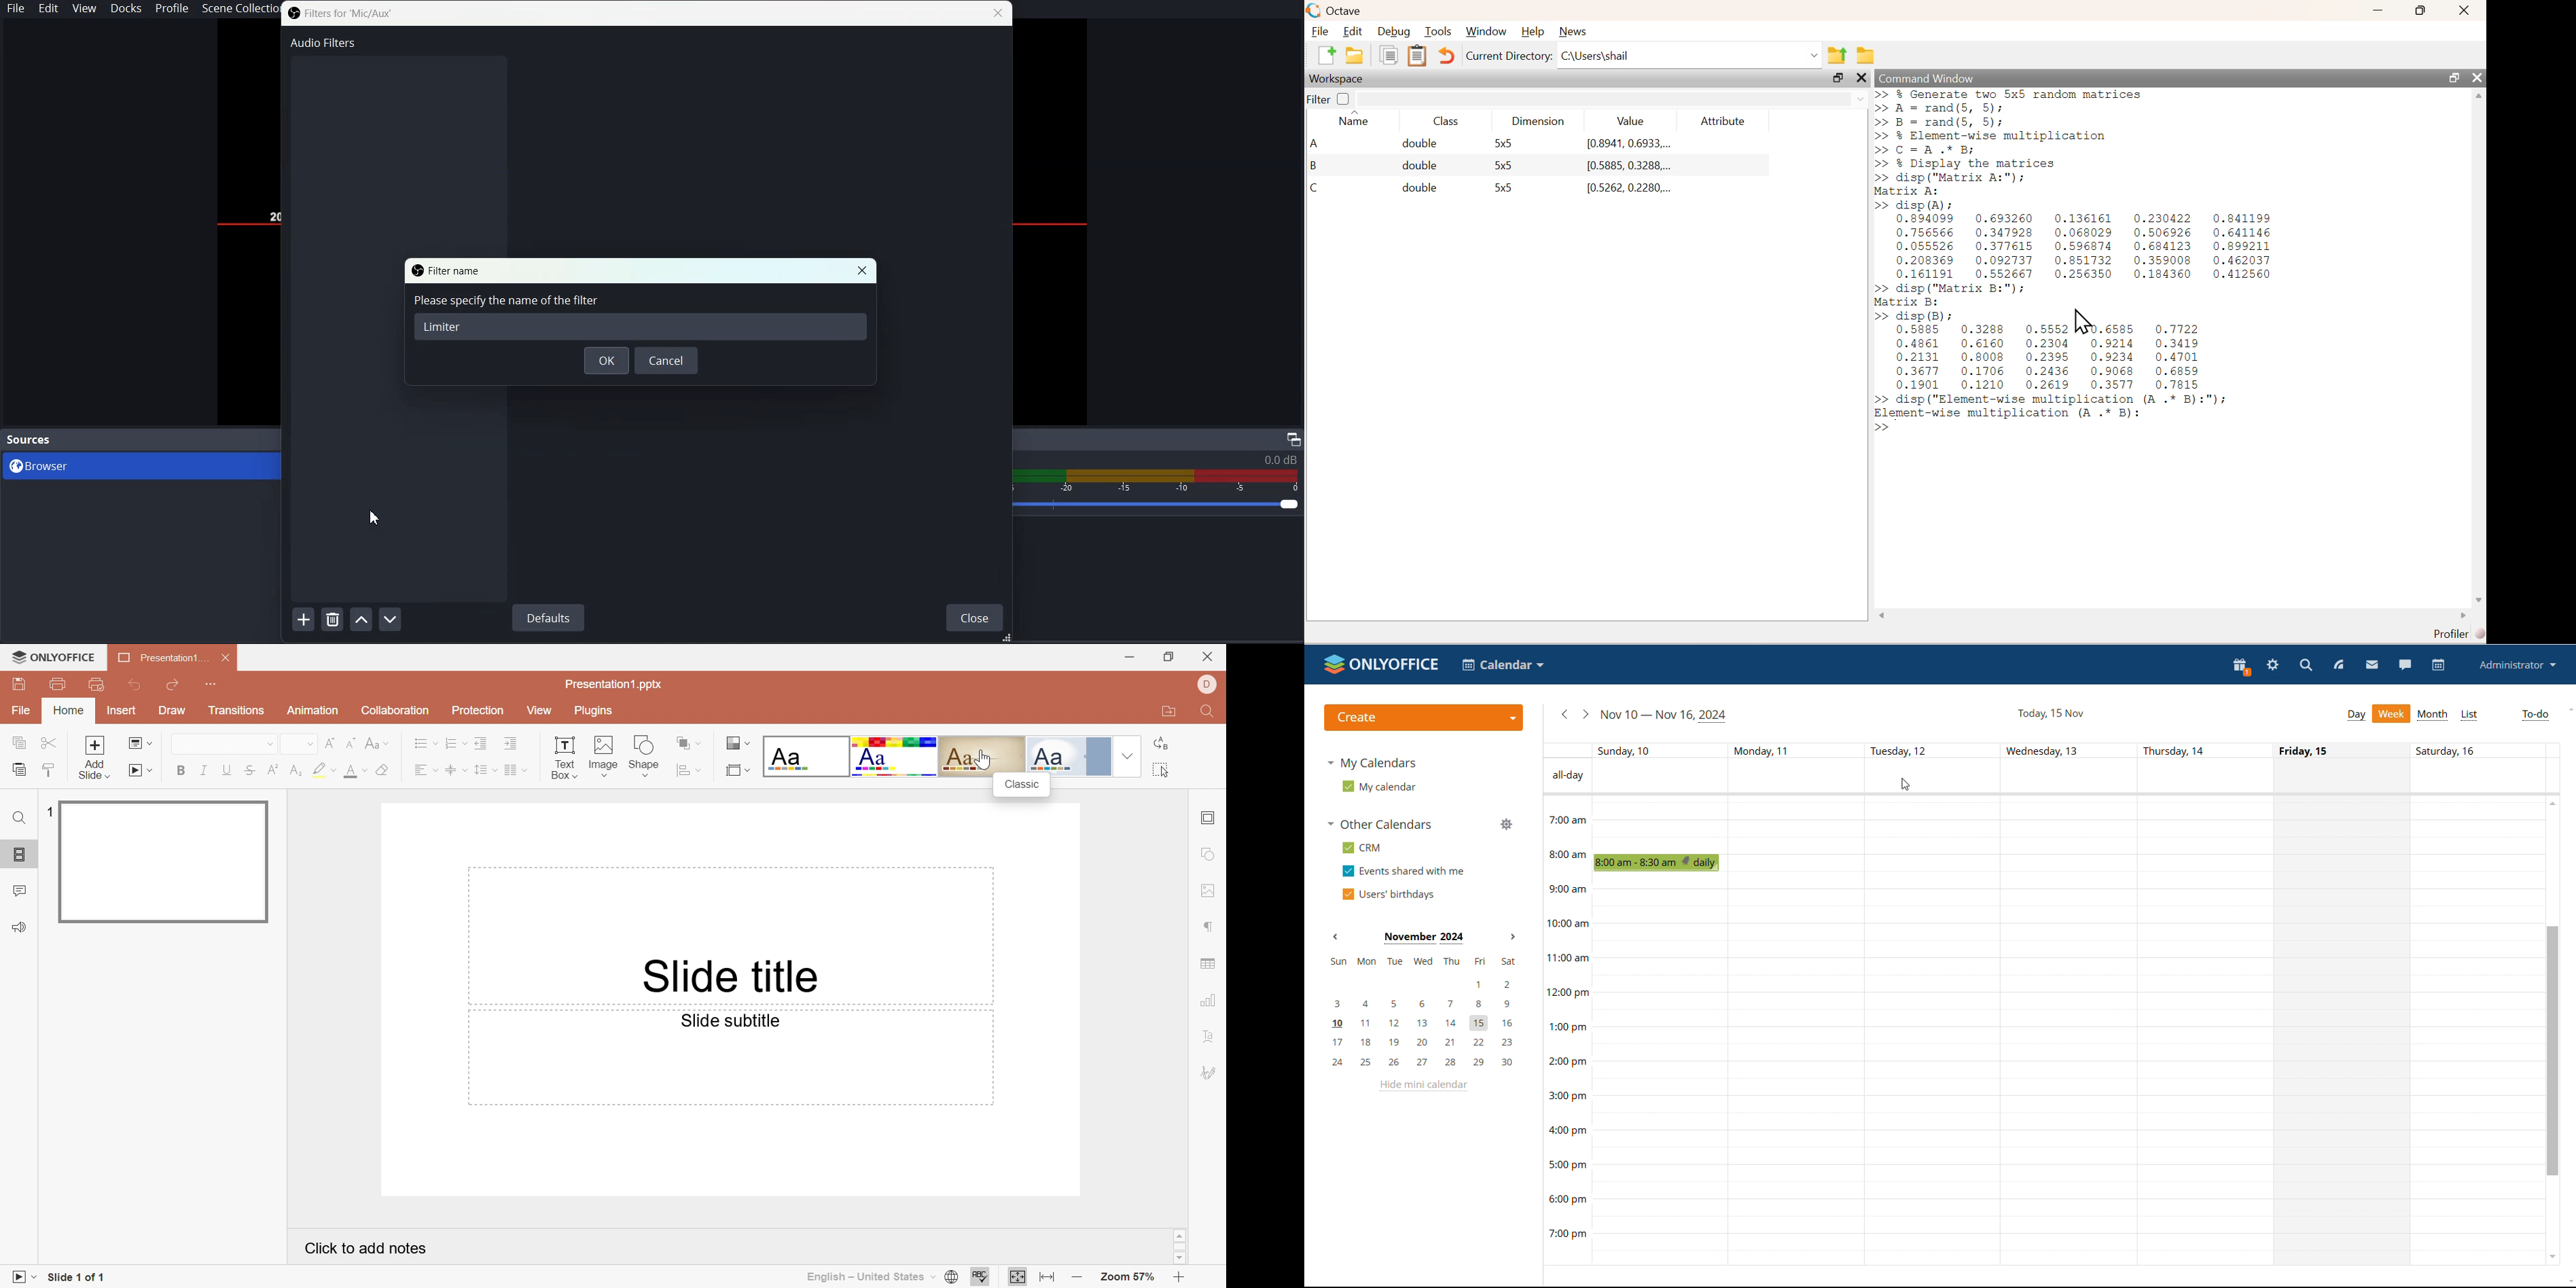 This screenshot has width=2576, height=1288. Describe the element at coordinates (21, 889) in the screenshot. I see `Comments` at that location.